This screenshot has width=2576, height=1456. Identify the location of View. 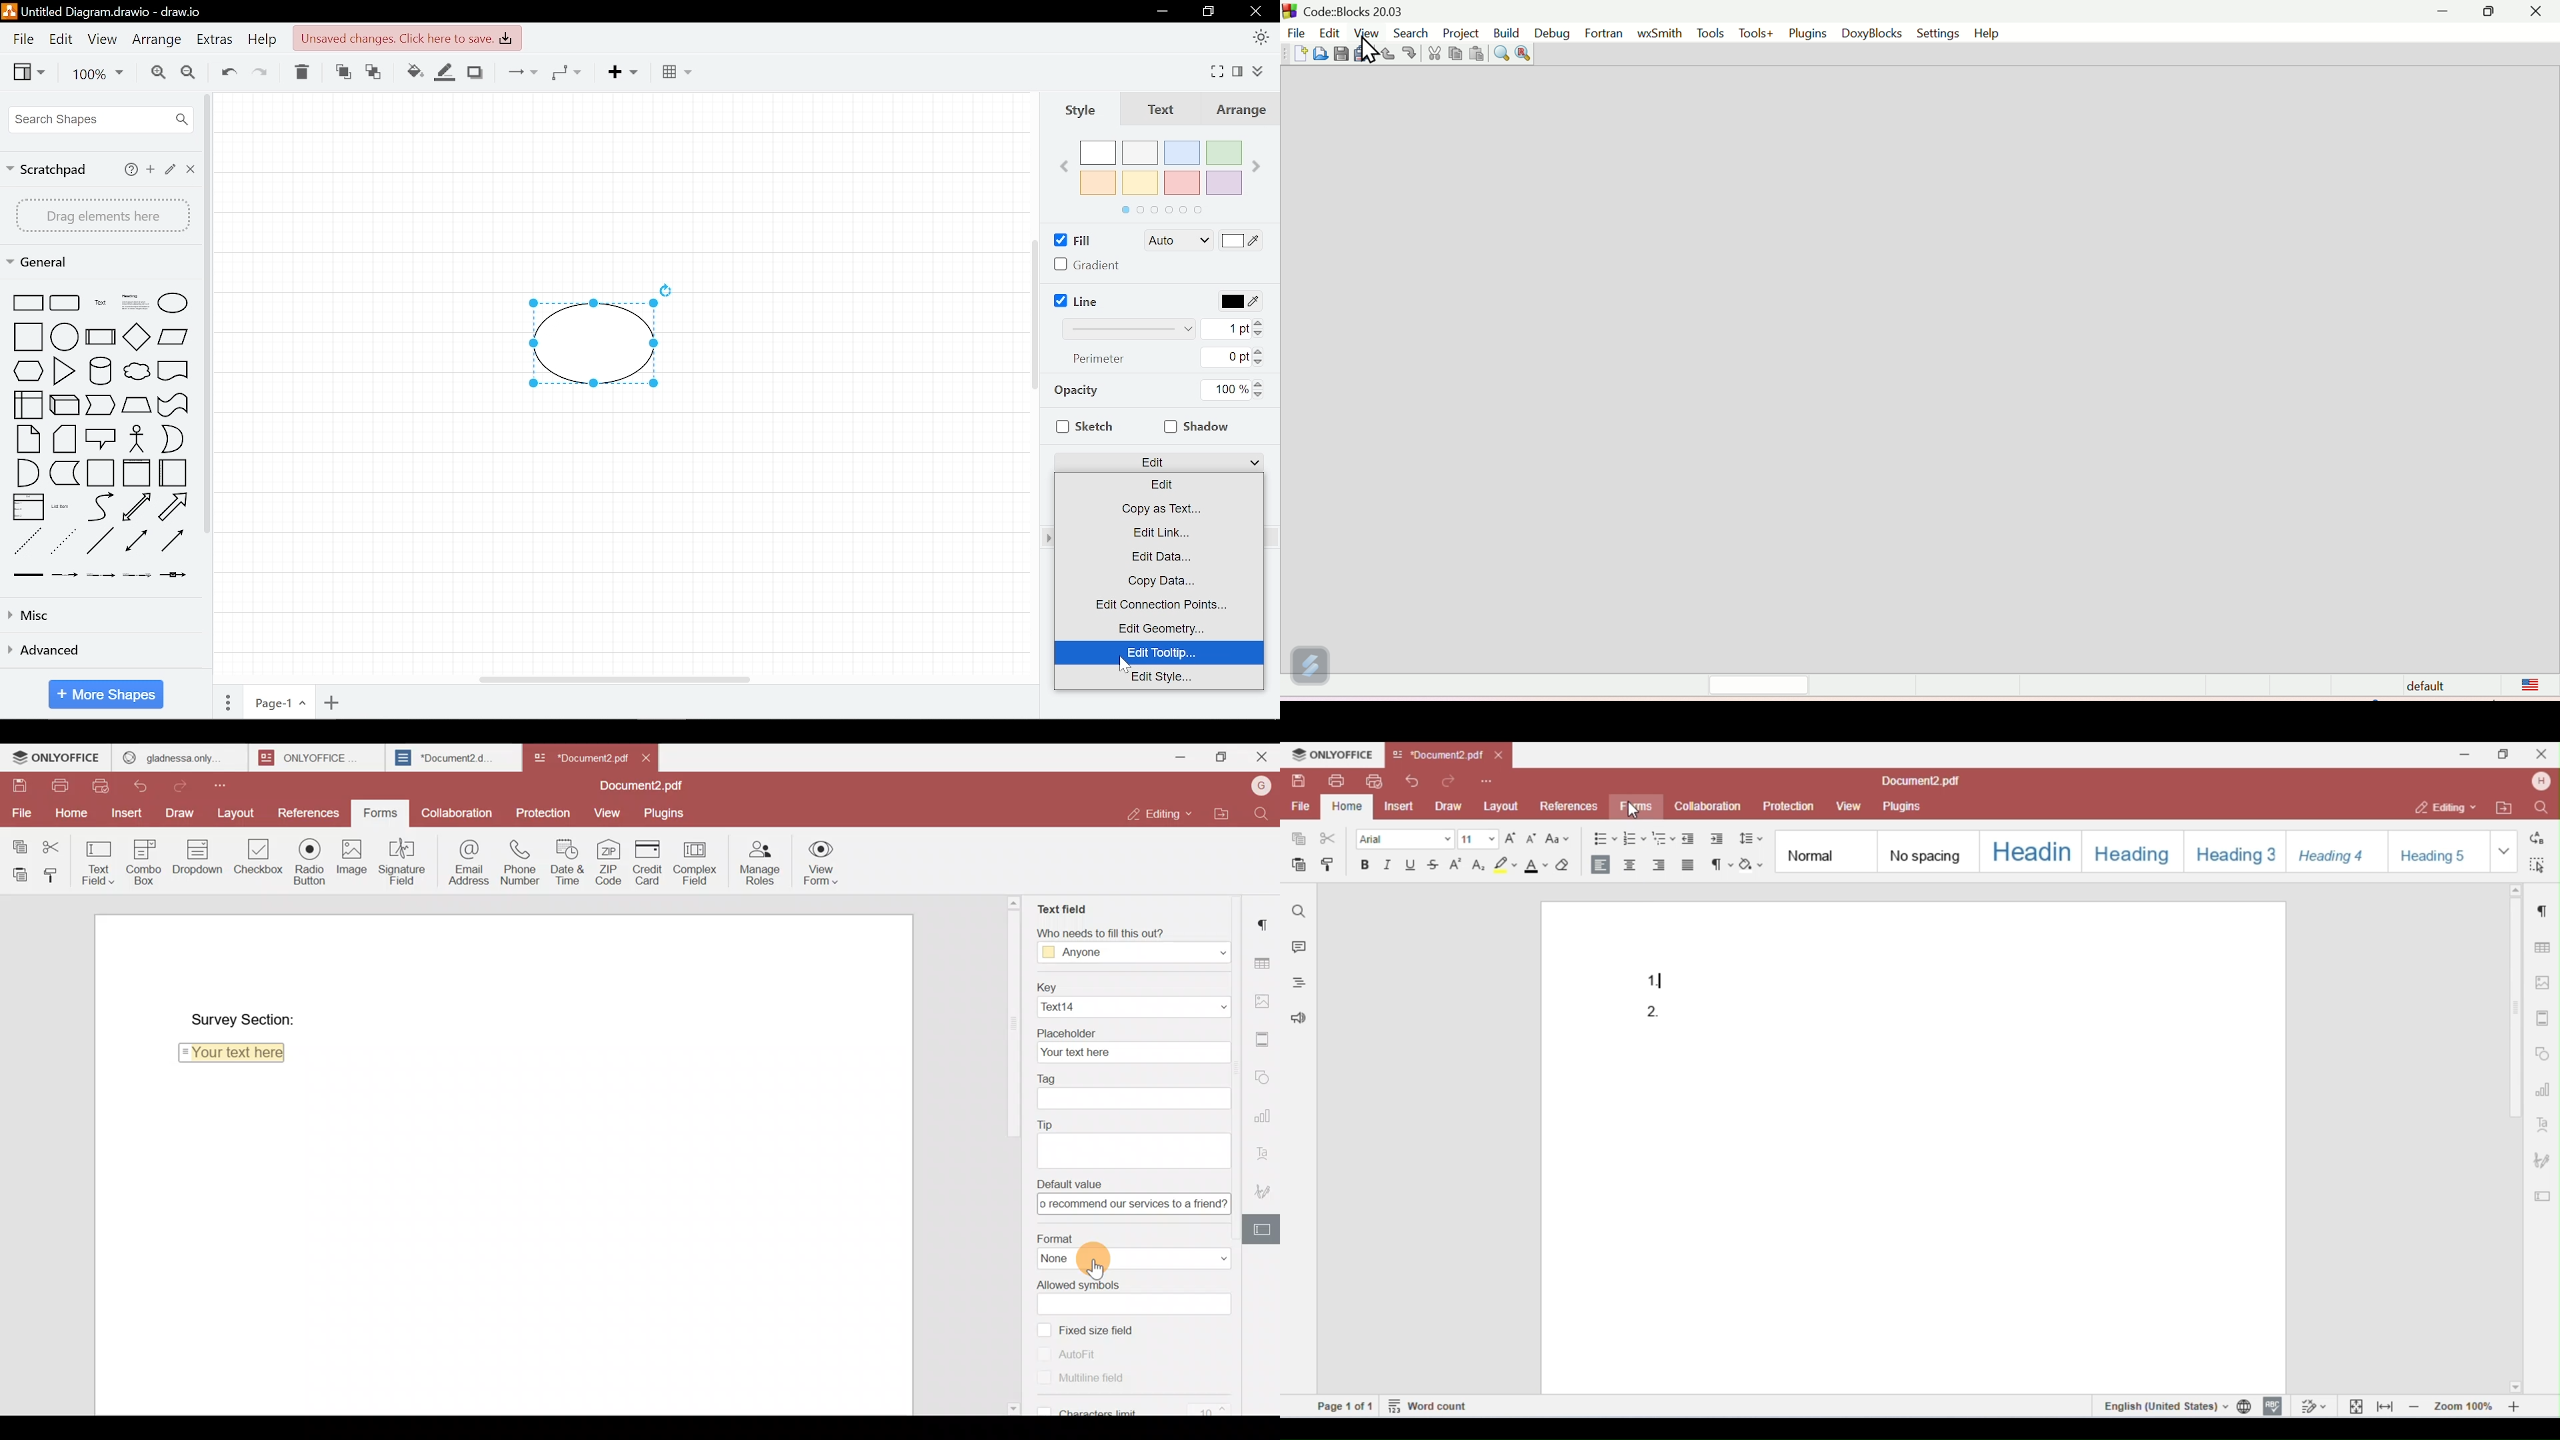
(29, 73).